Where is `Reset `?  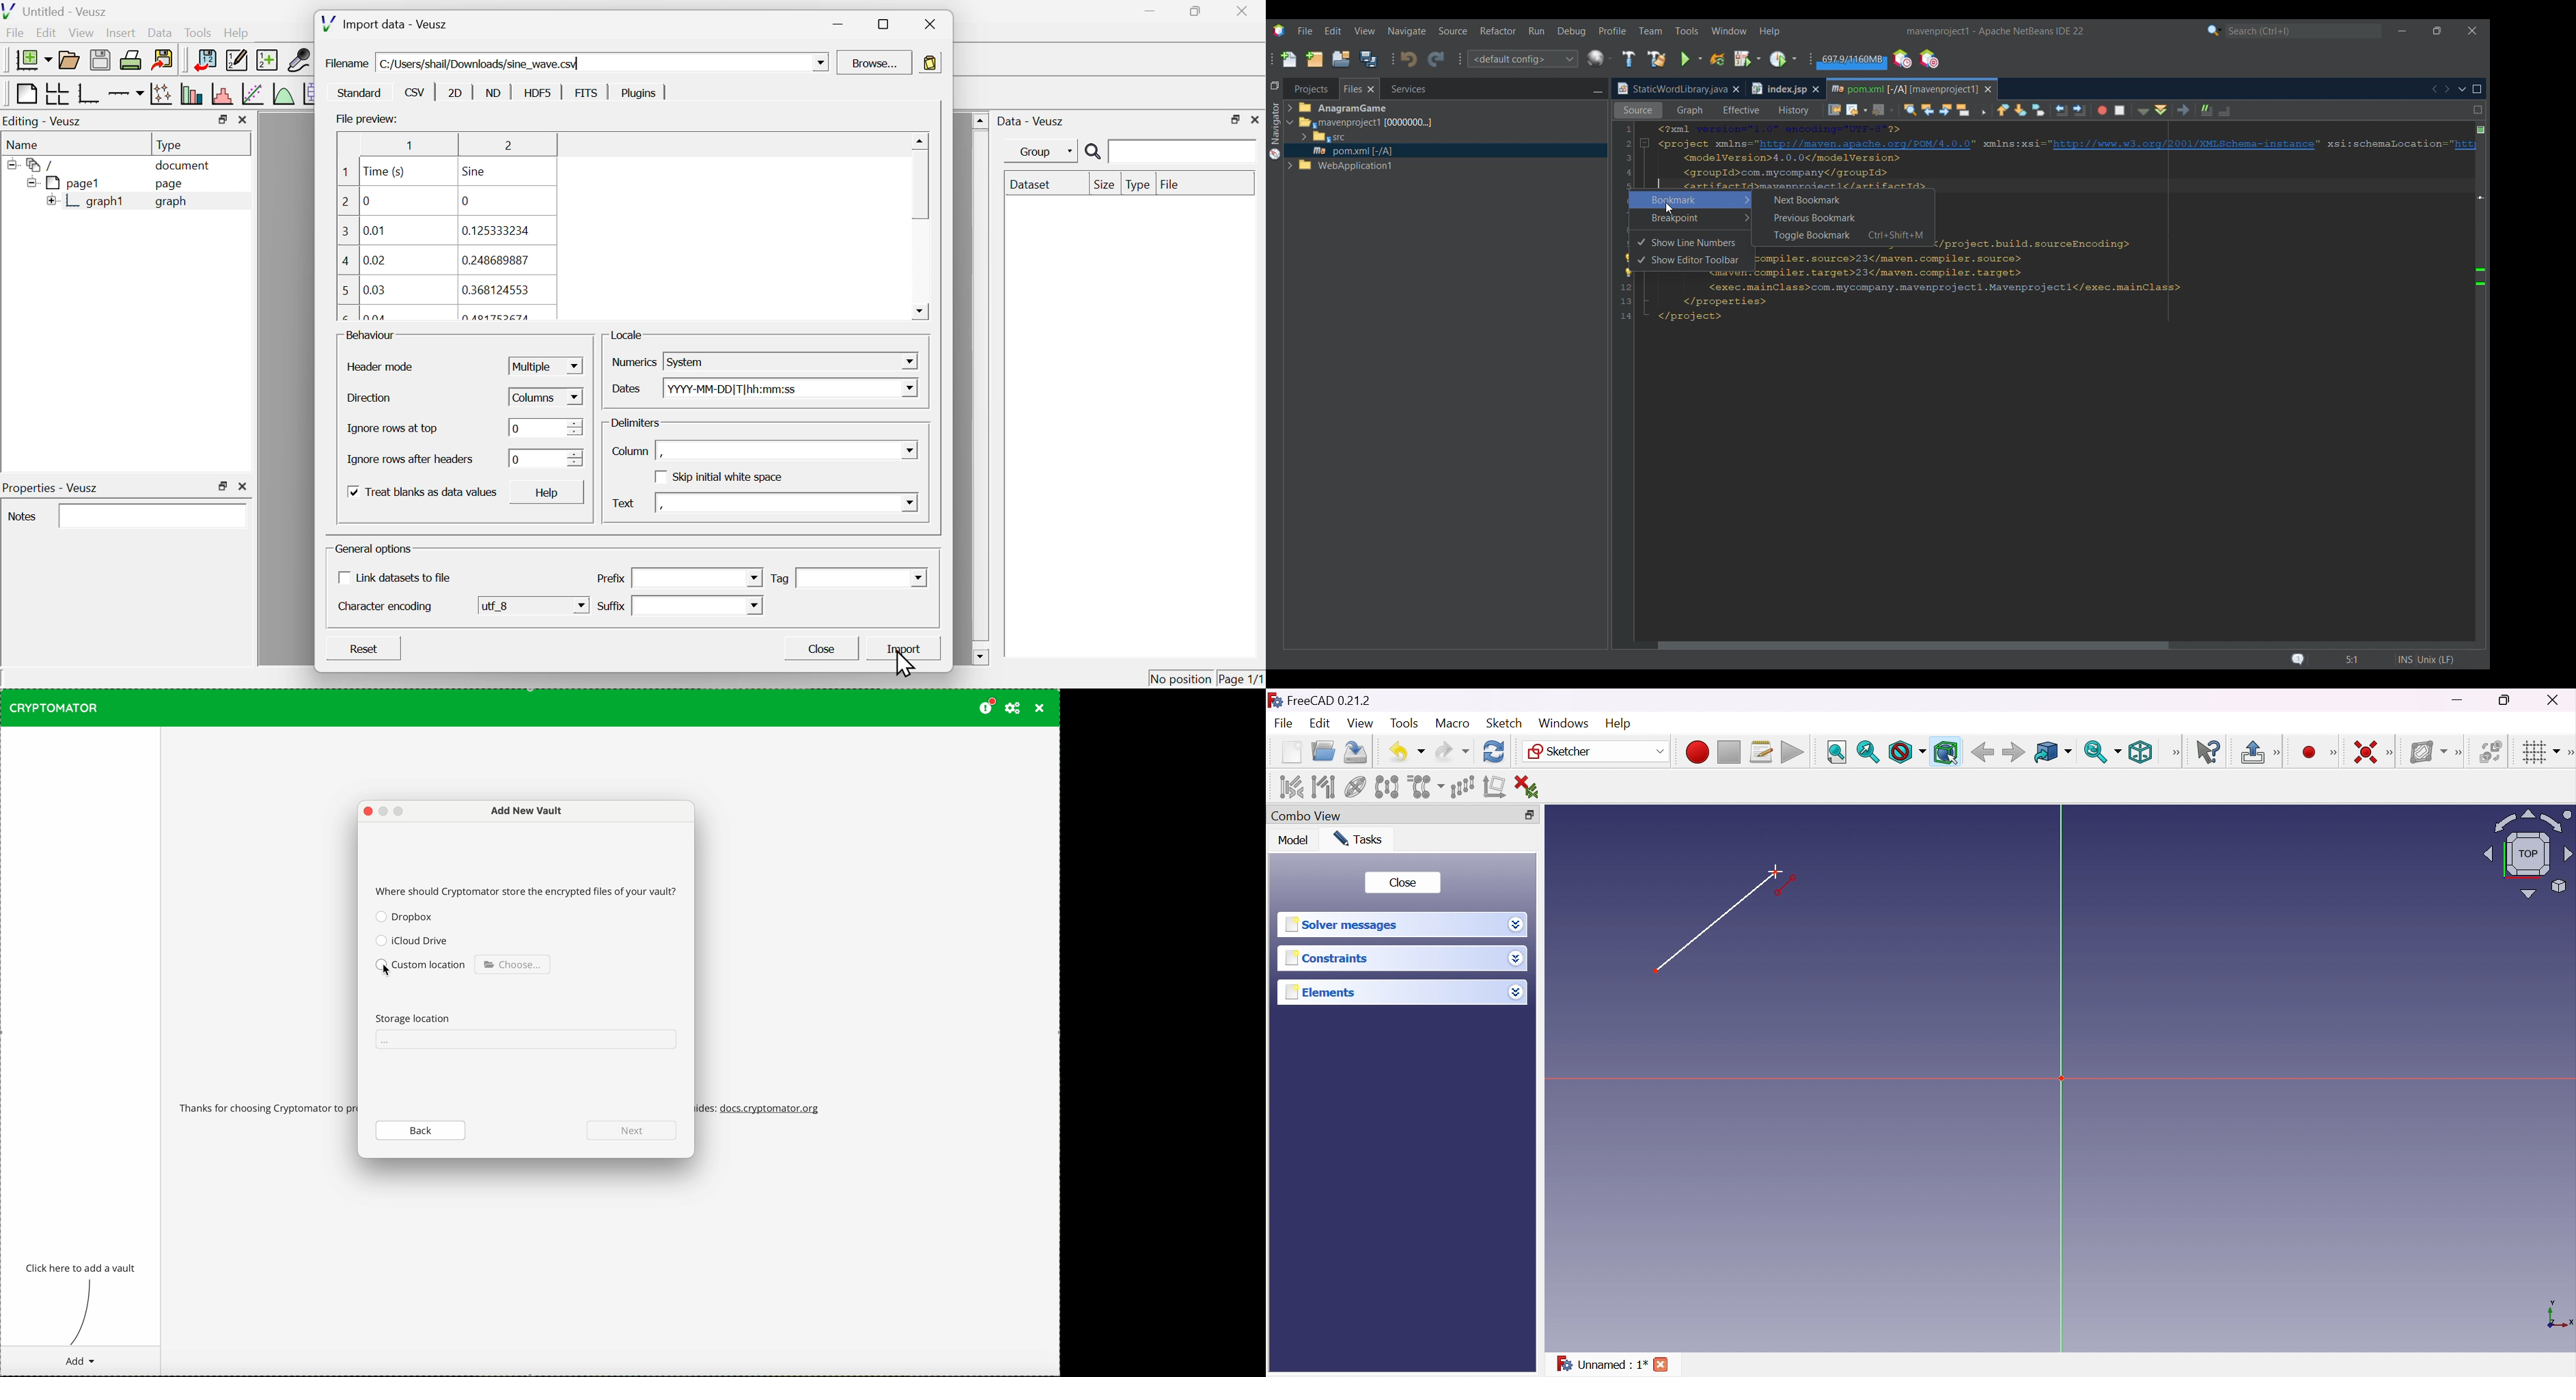
Reset  is located at coordinates (366, 650).